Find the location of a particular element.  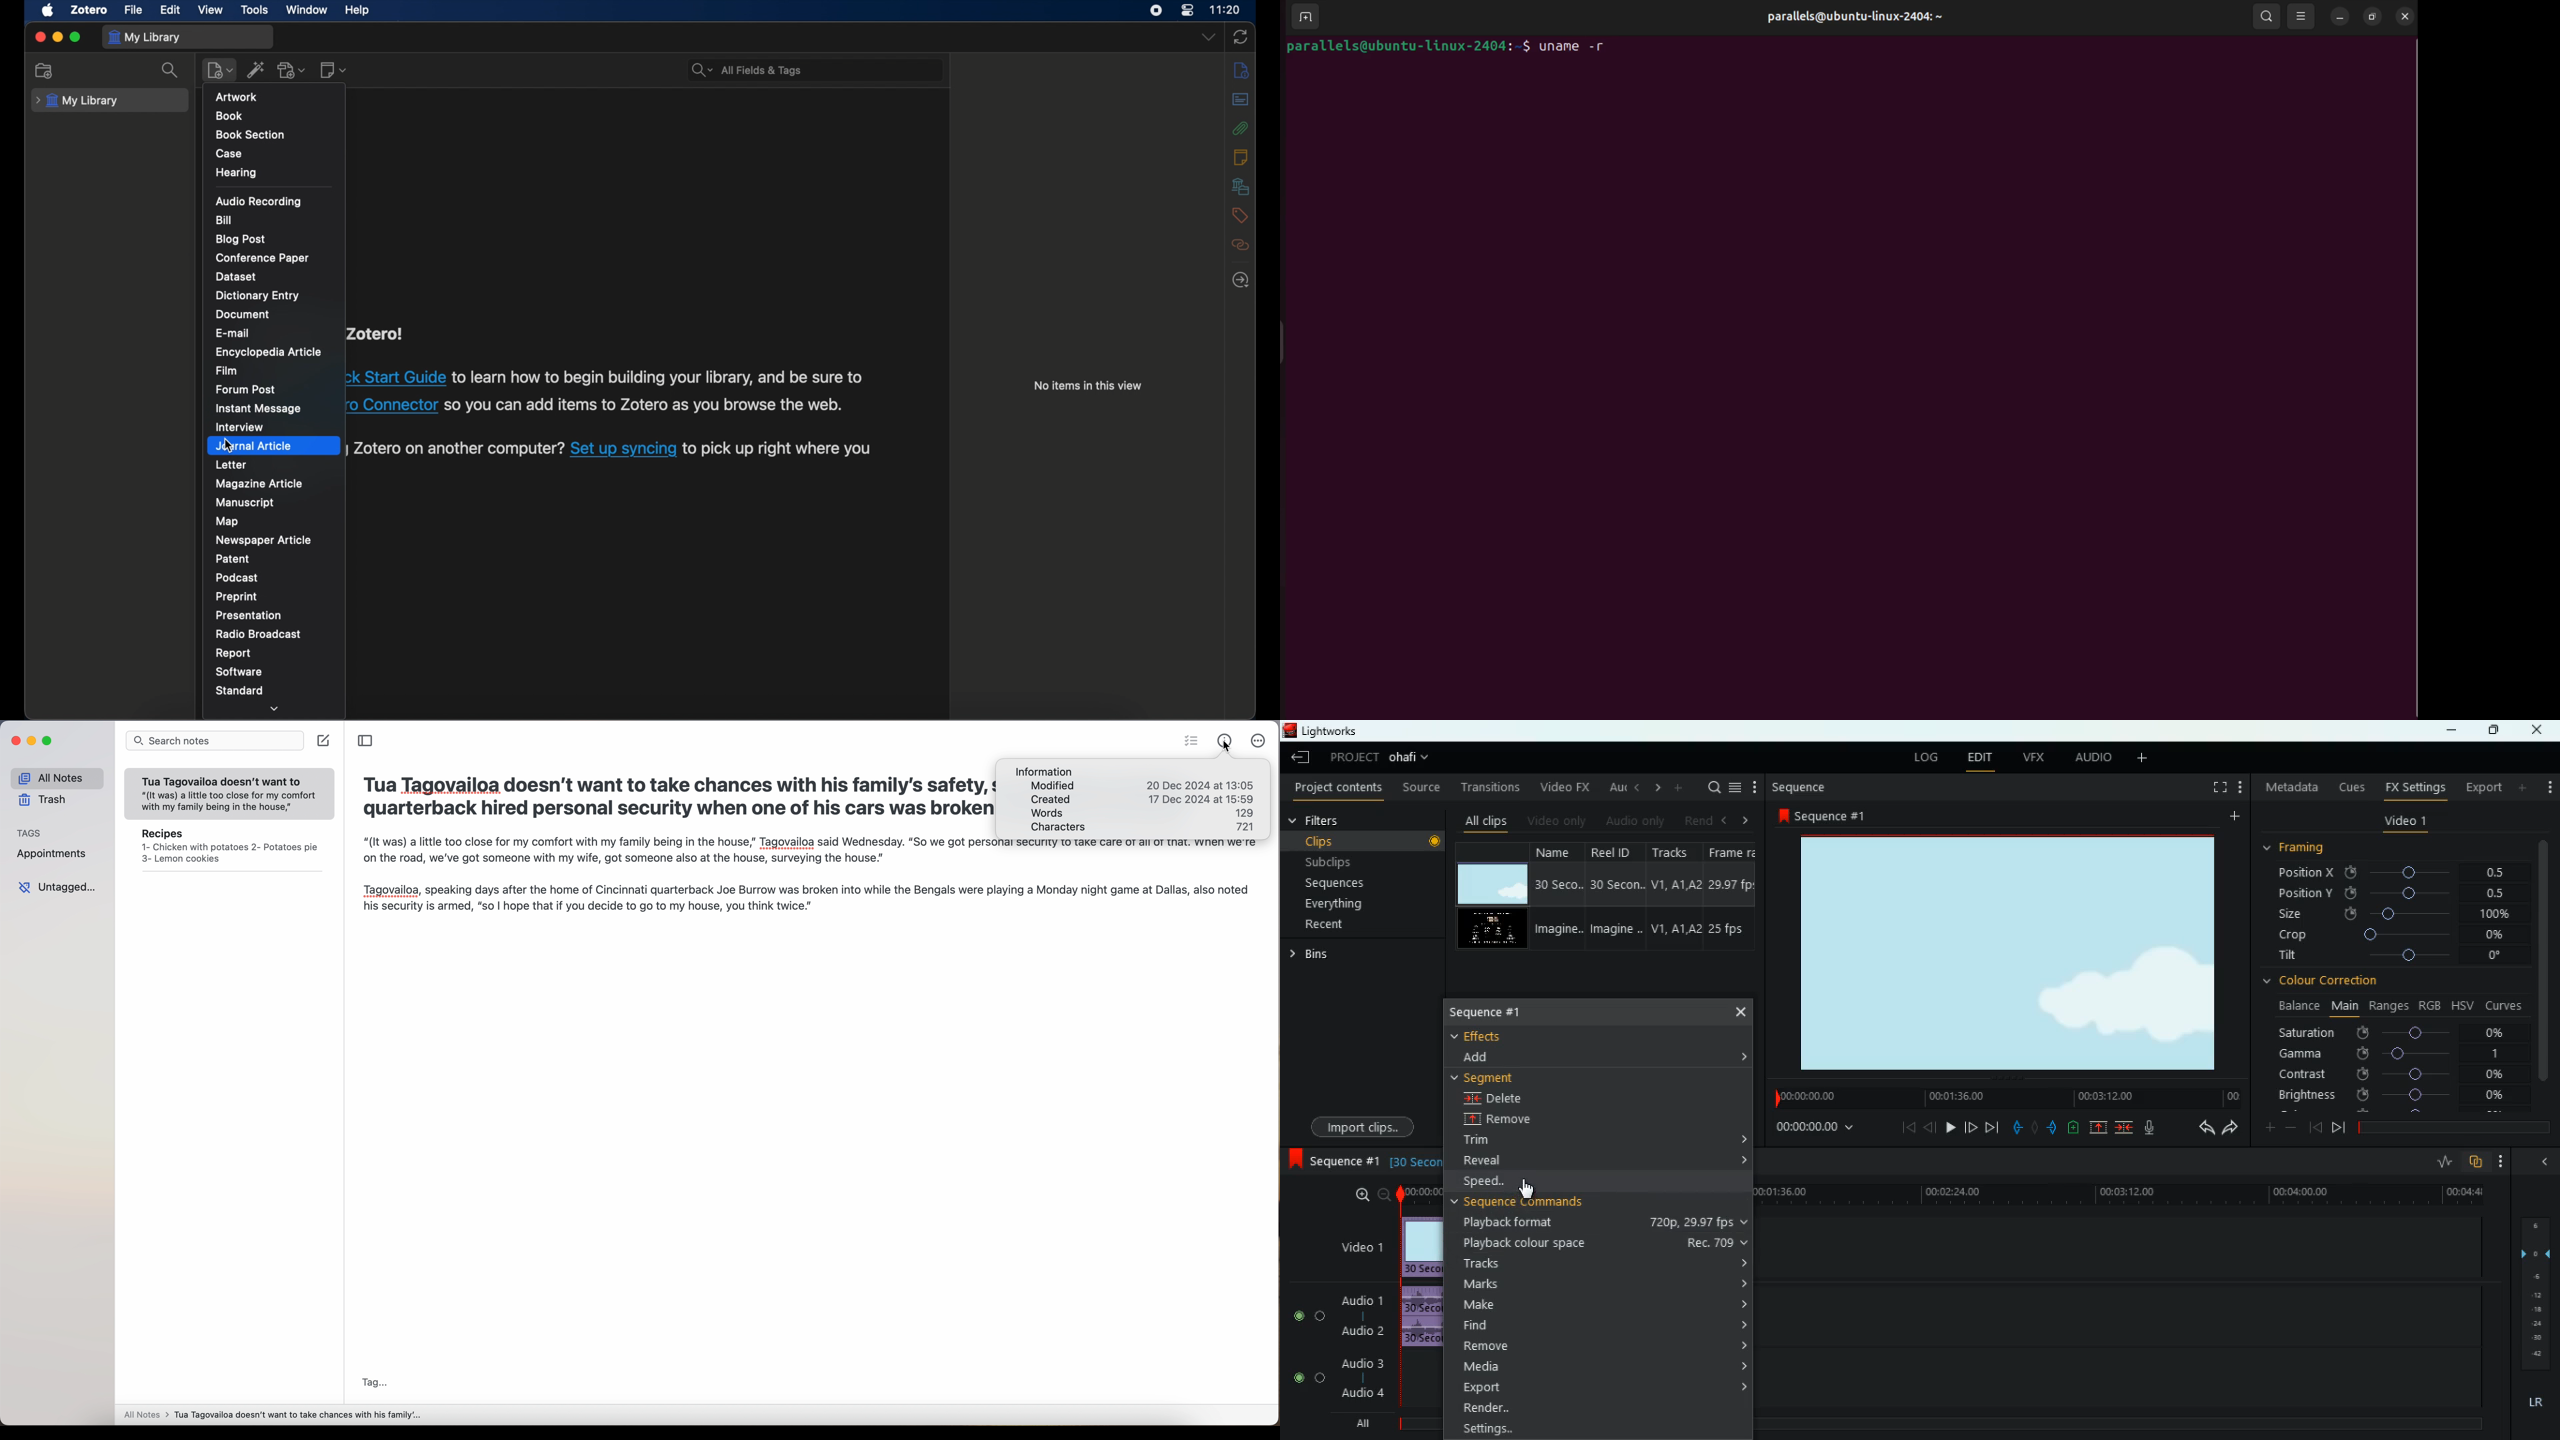

expand is located at coordinates (1741, 1324).